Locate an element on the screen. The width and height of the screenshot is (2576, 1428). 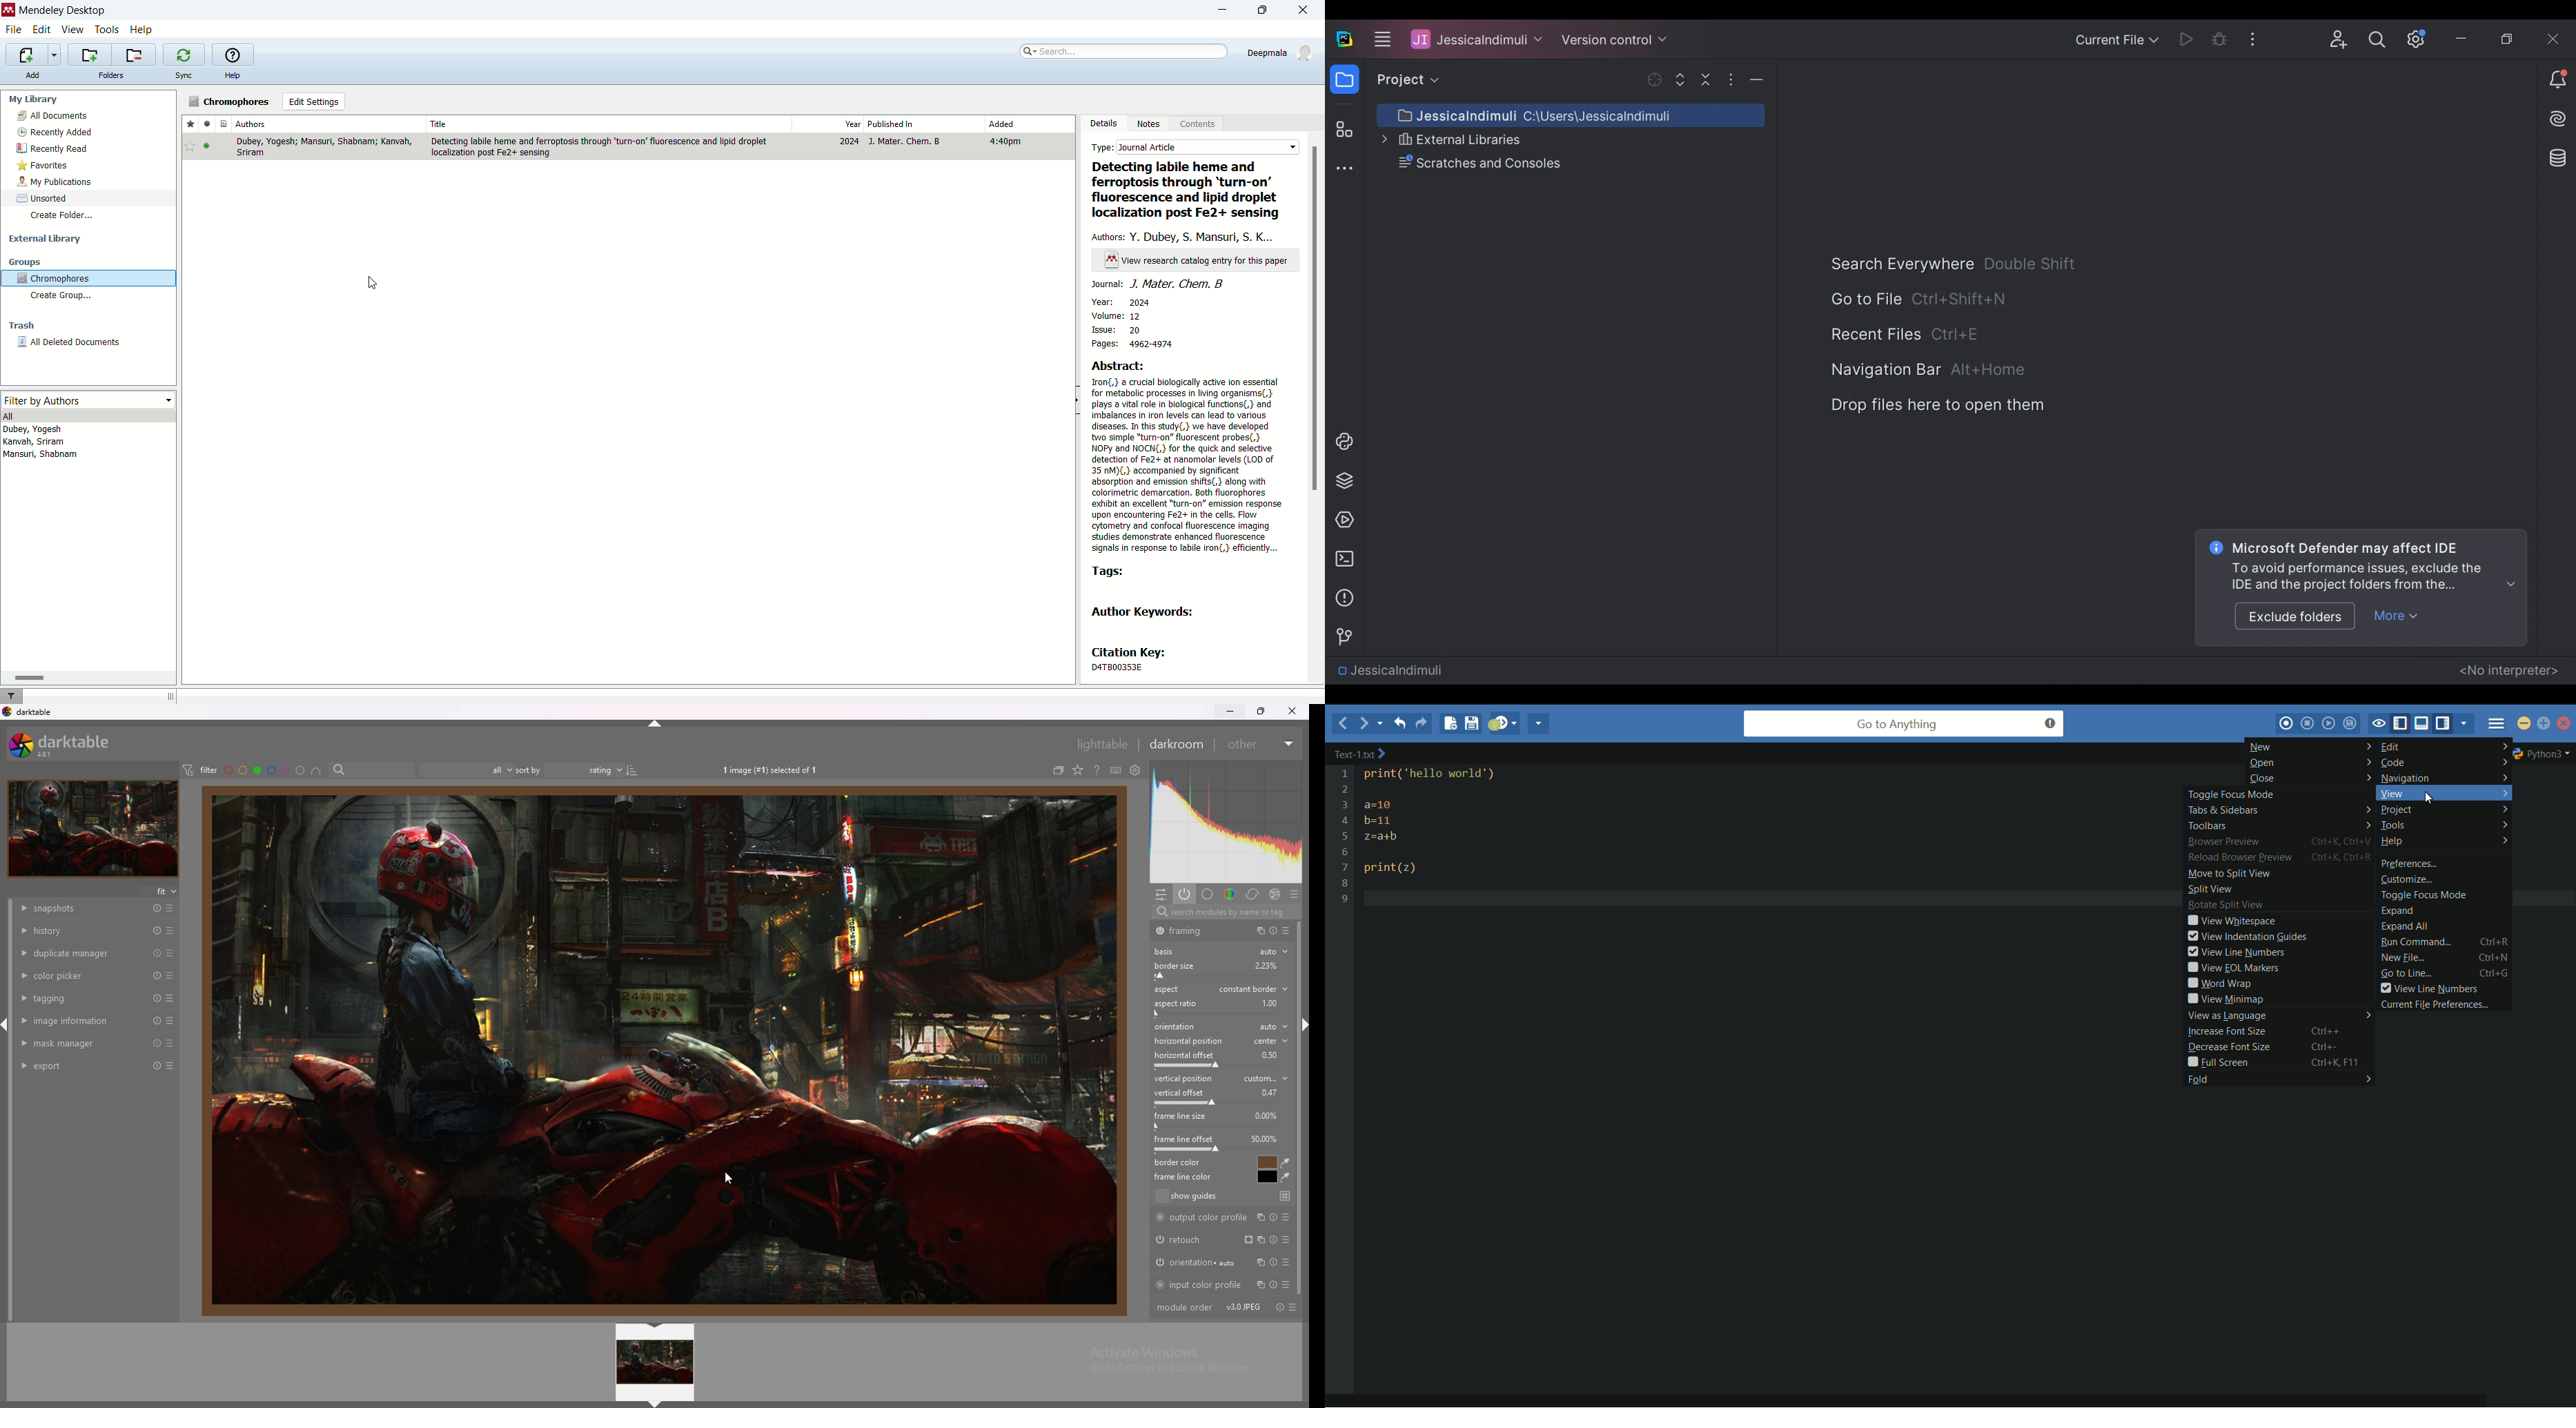
tags is located at coordinates (1108, 571).